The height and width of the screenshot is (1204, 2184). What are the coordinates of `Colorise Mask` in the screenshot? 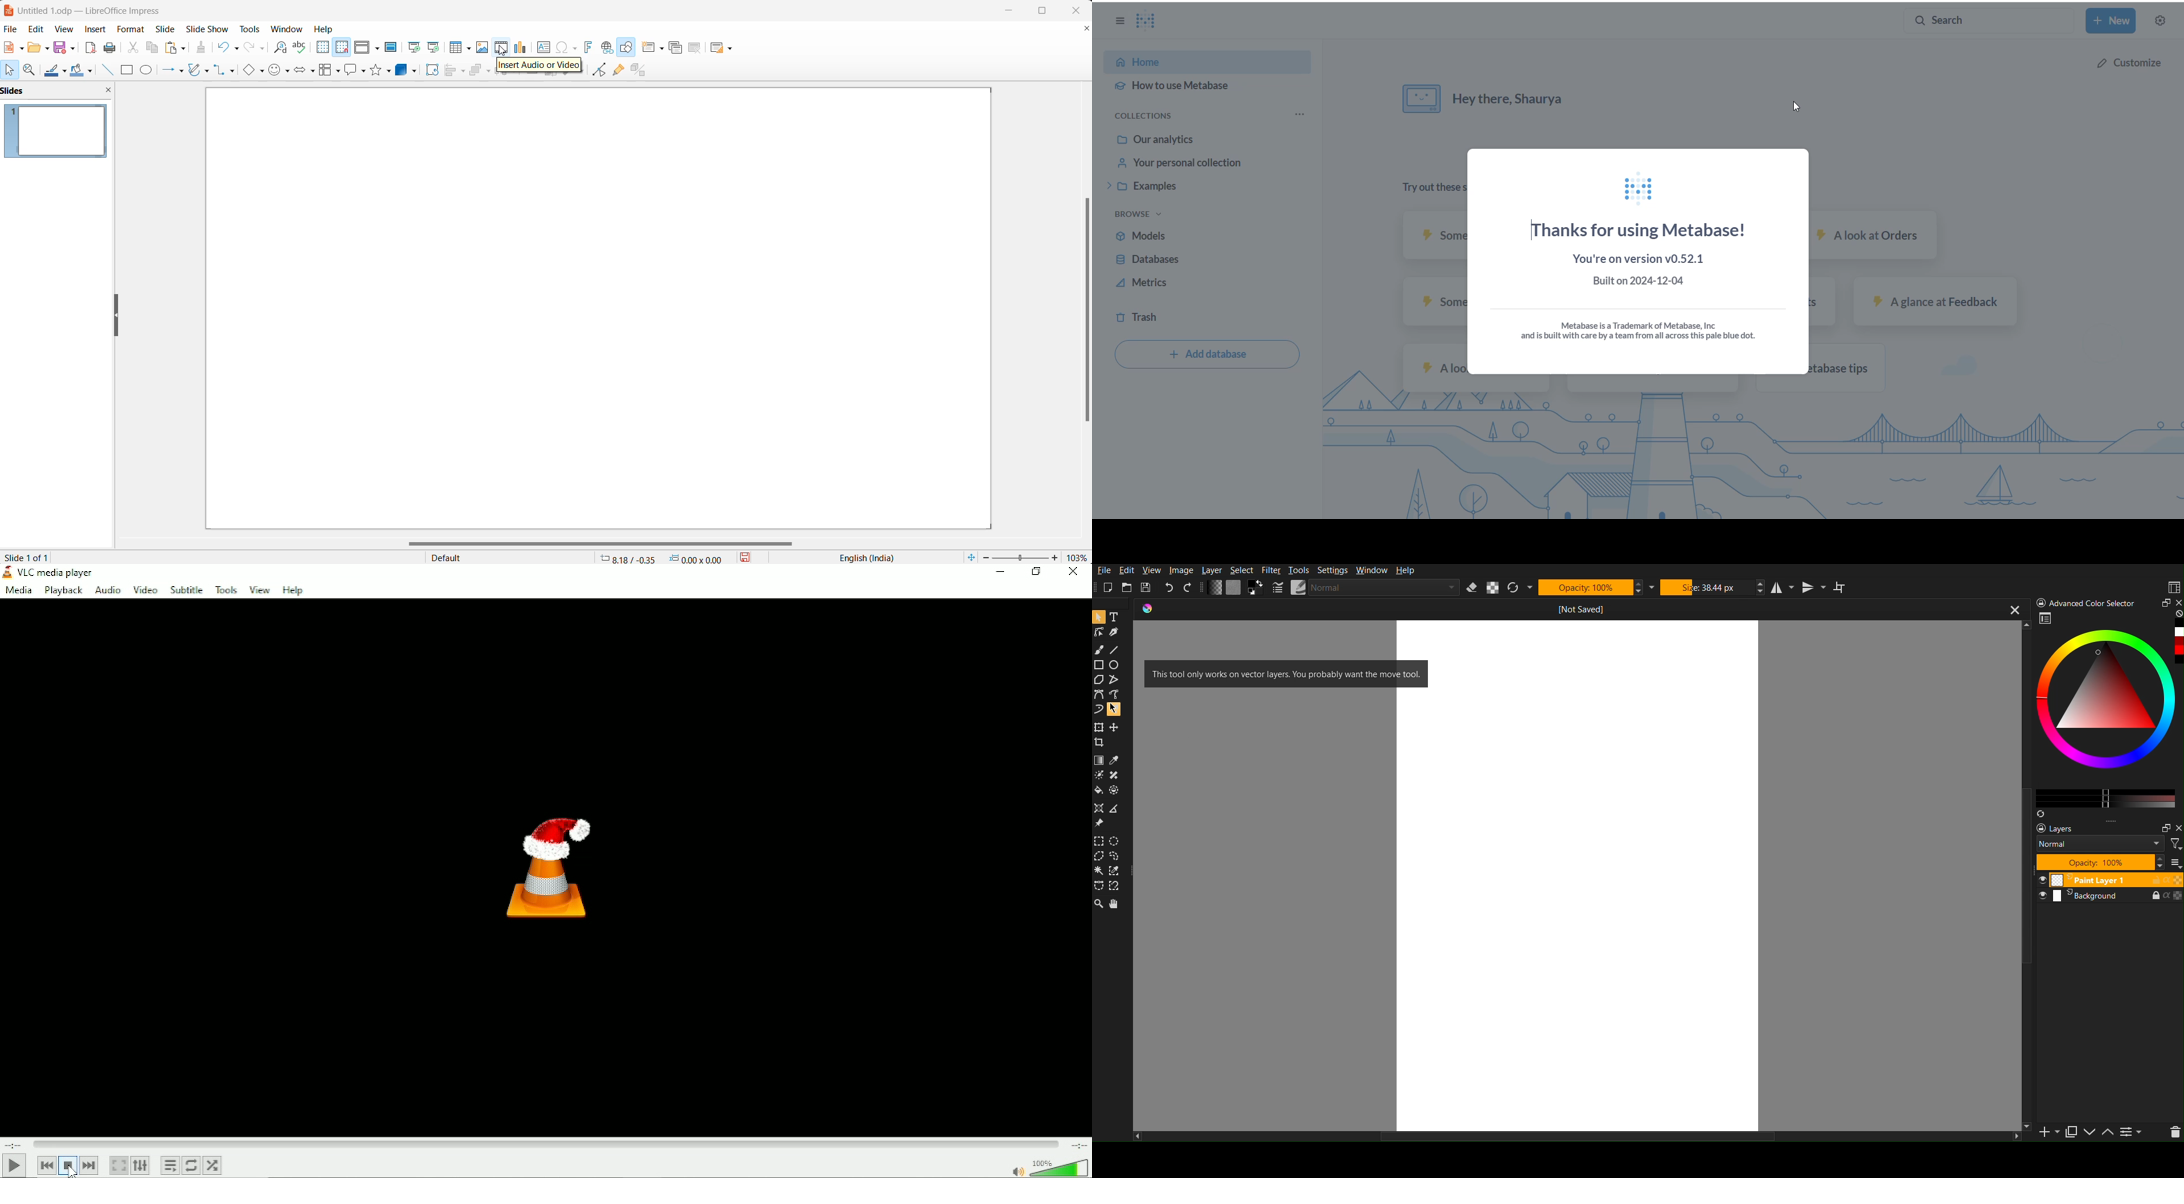 It's located at (1099, 776).